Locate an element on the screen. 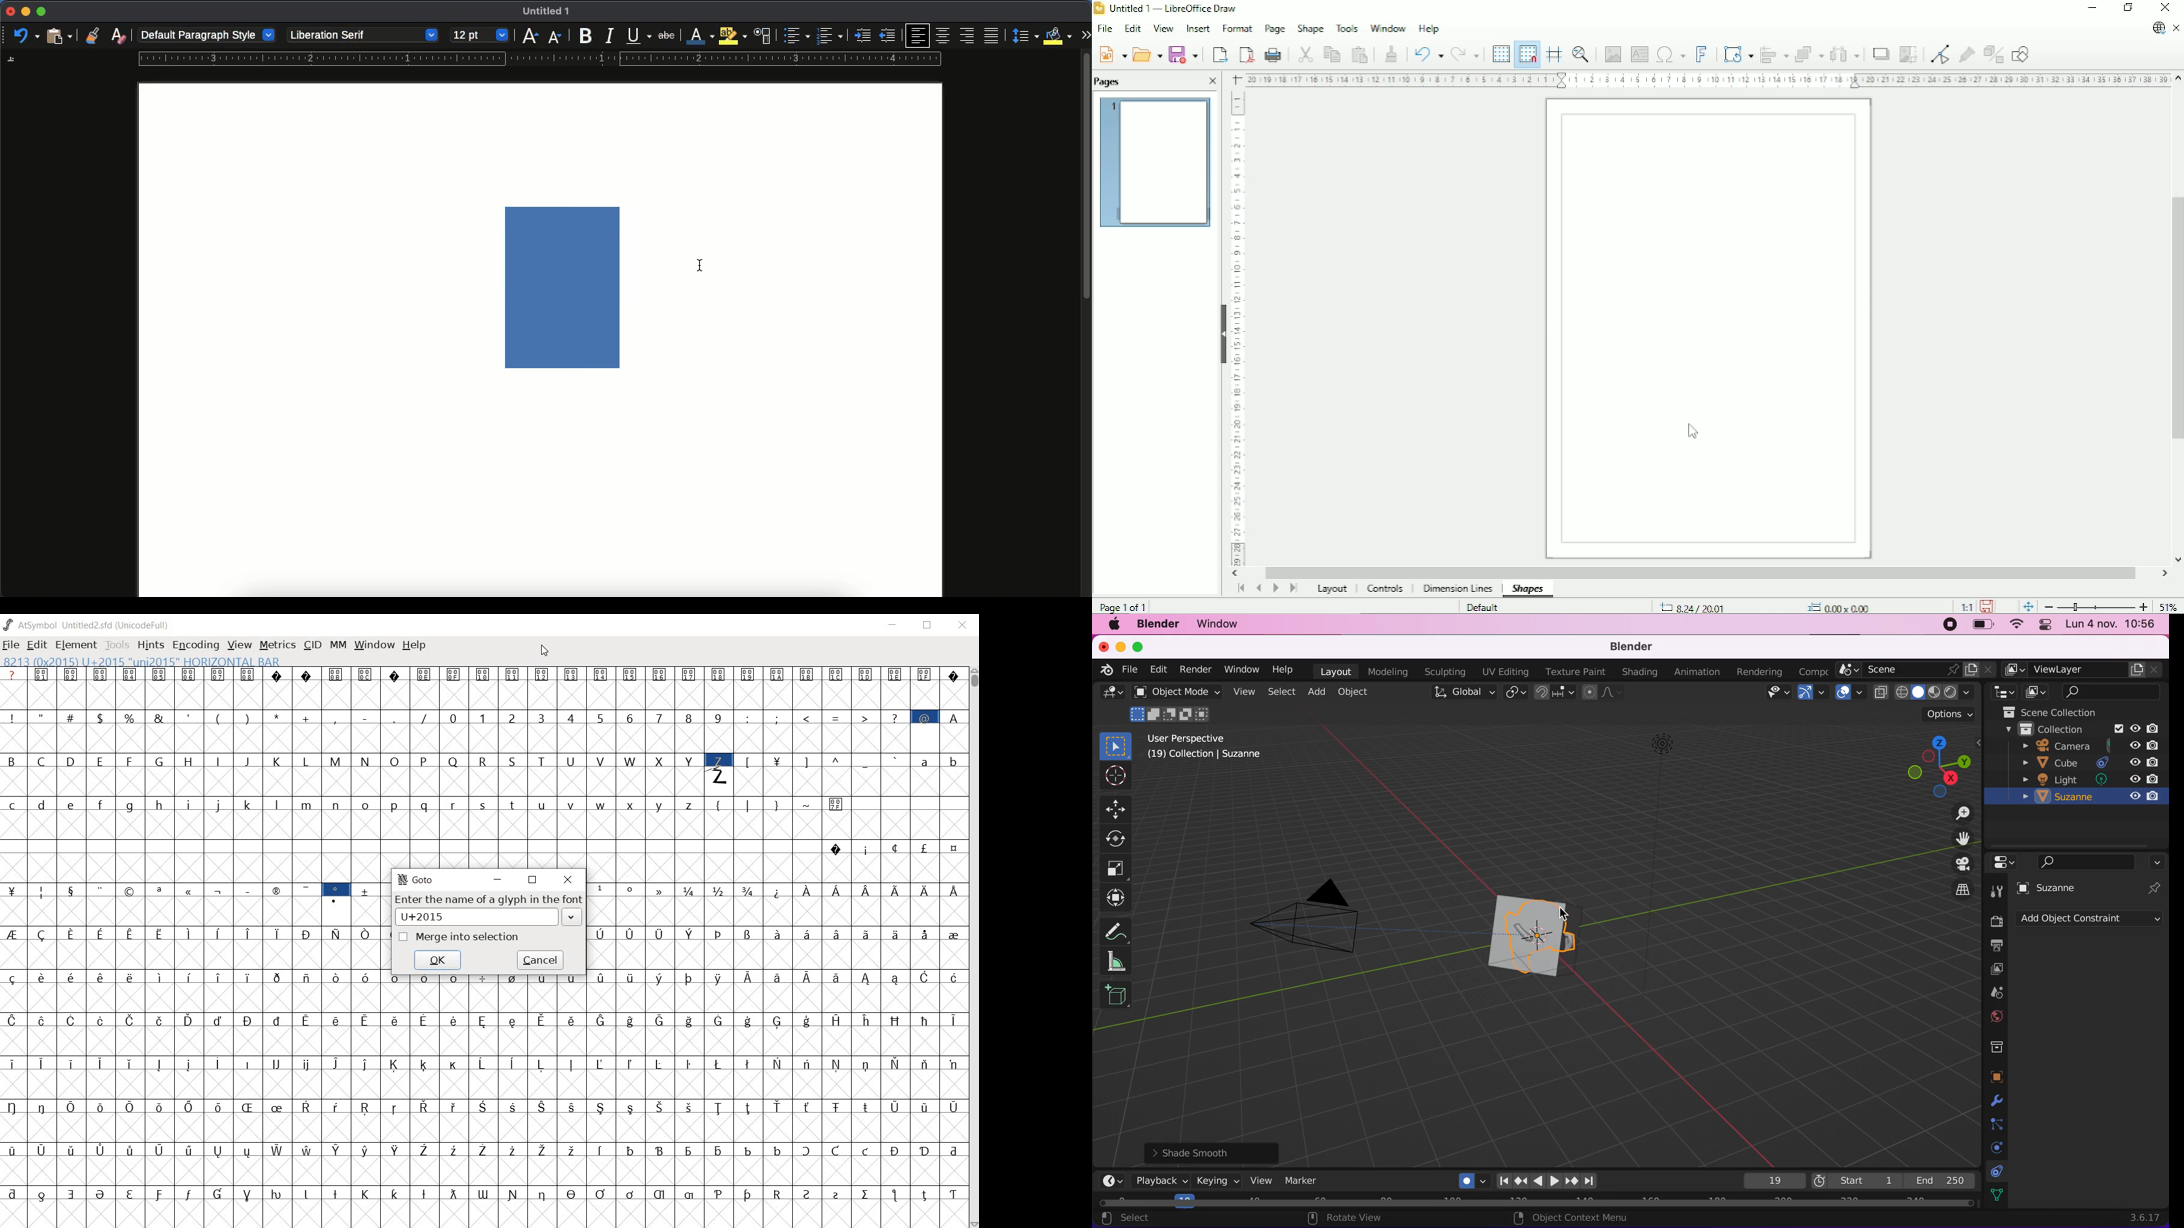  Zoom & pan is located at coordinates (1579, 52).